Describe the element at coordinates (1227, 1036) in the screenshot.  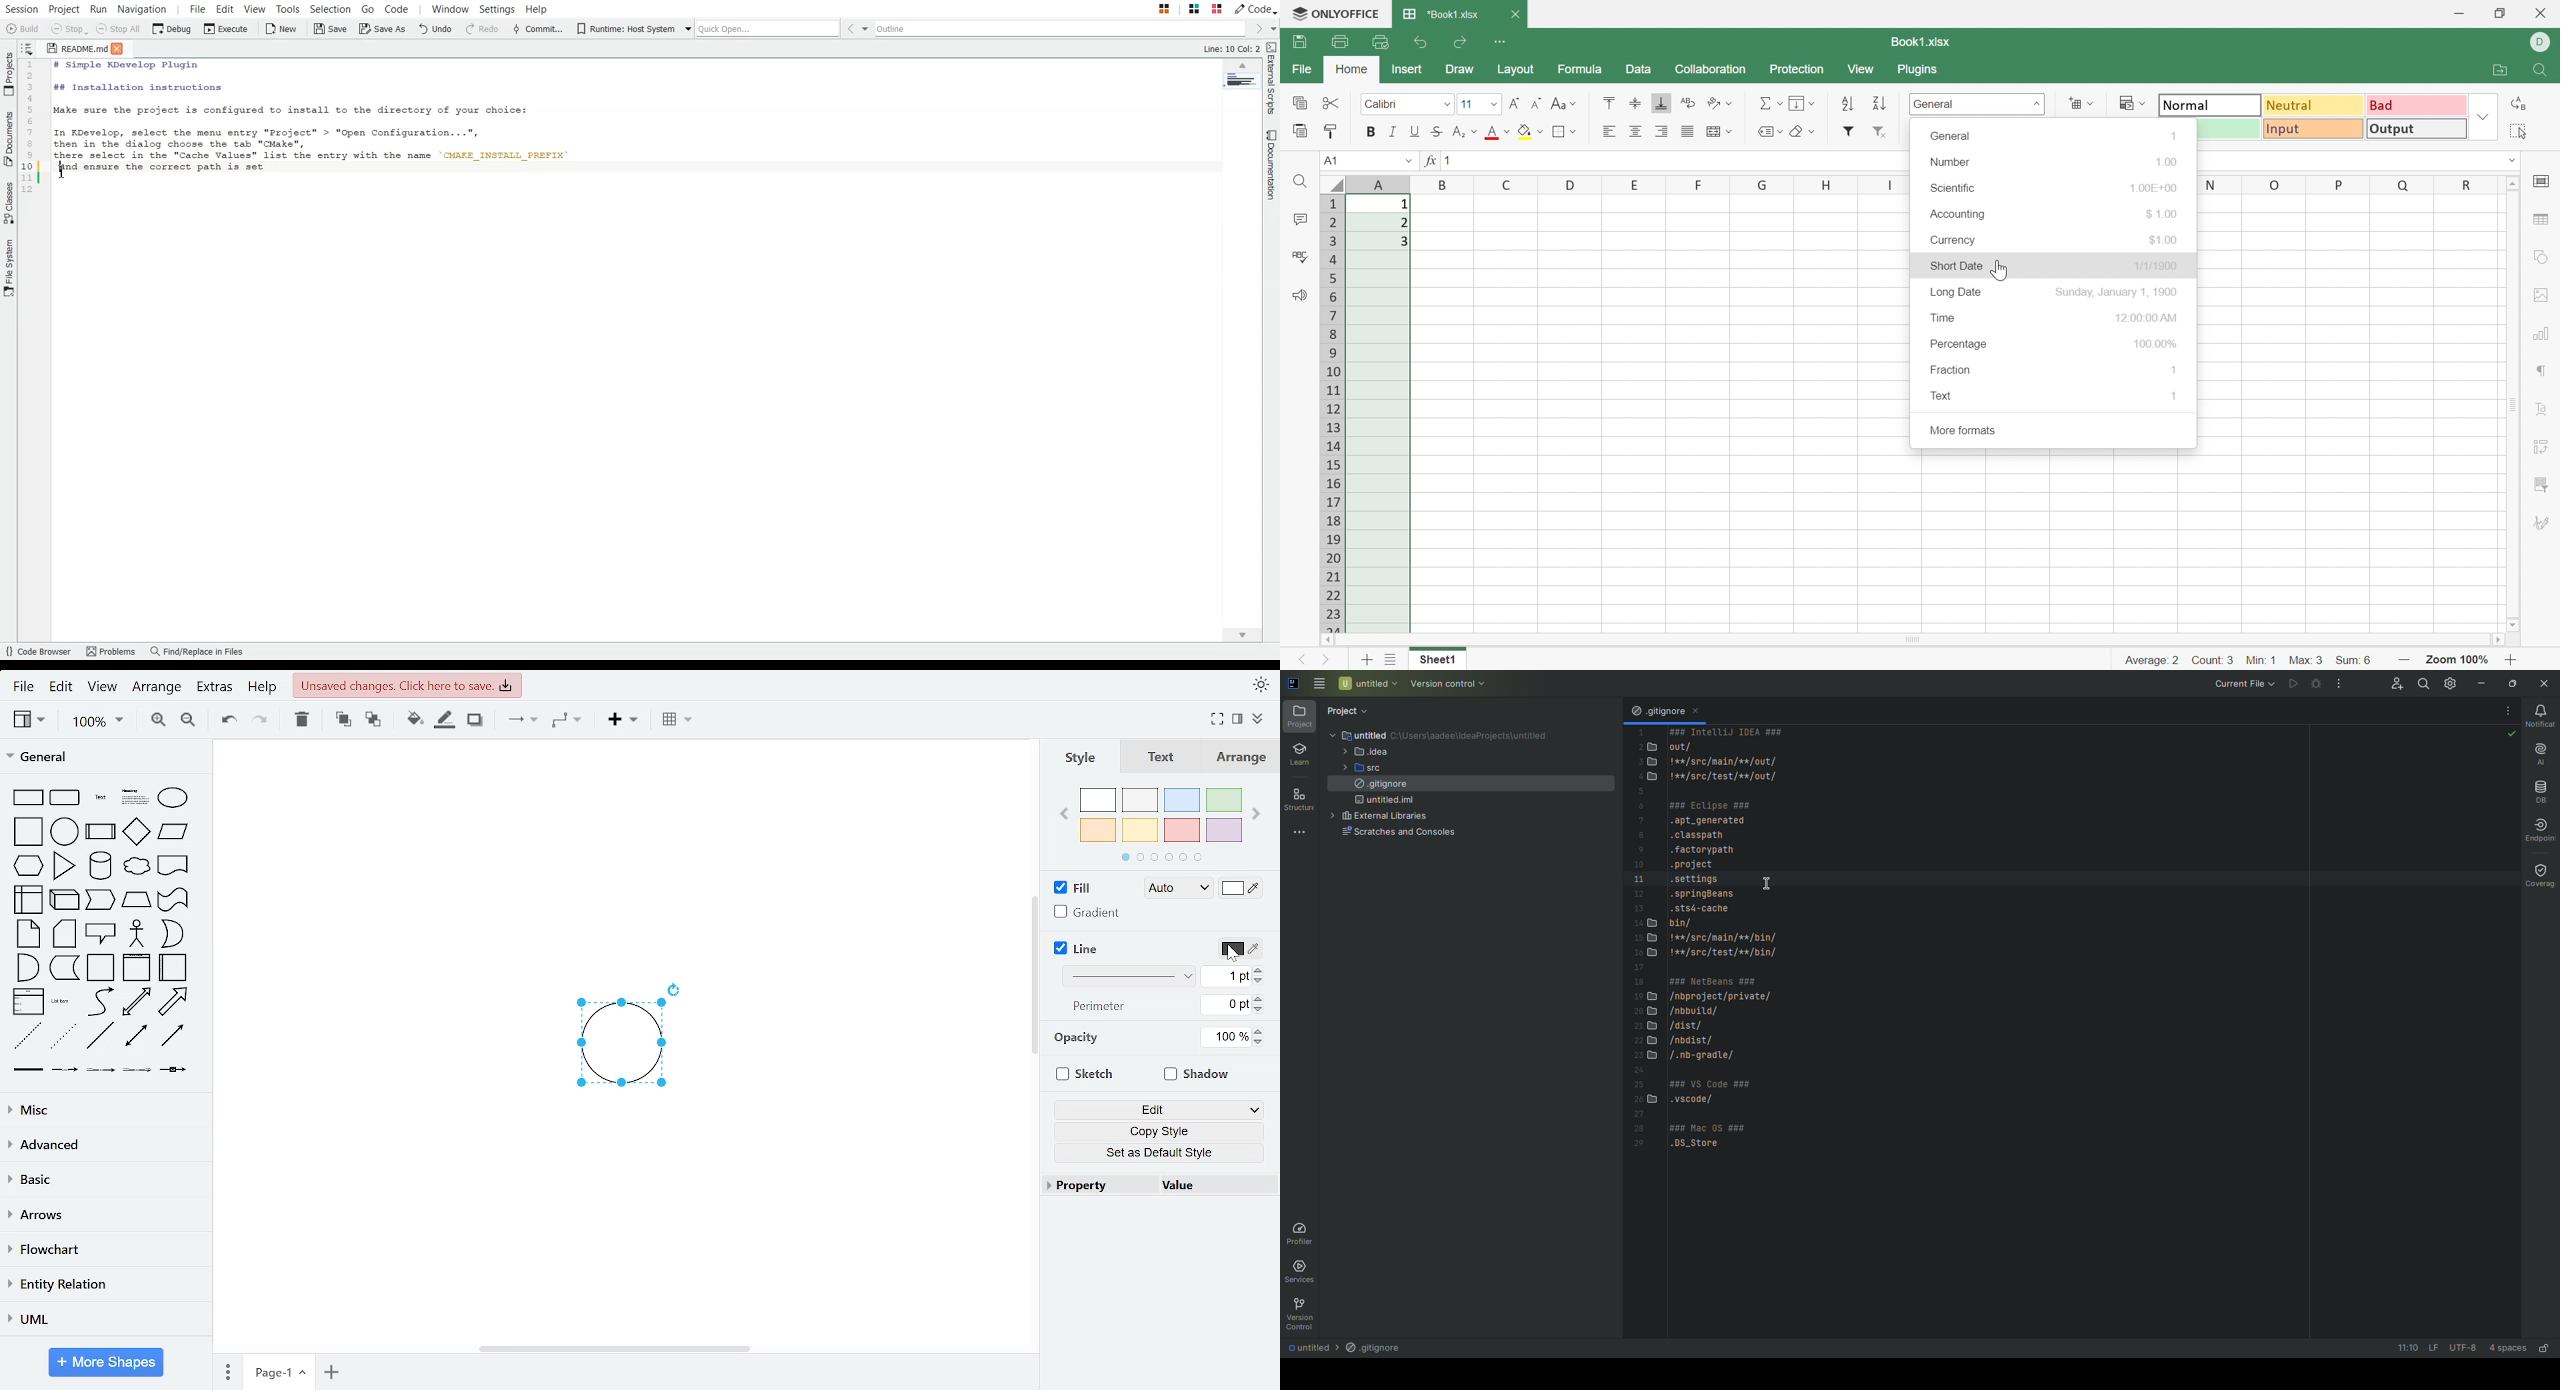
I see `change opacity` at that location.